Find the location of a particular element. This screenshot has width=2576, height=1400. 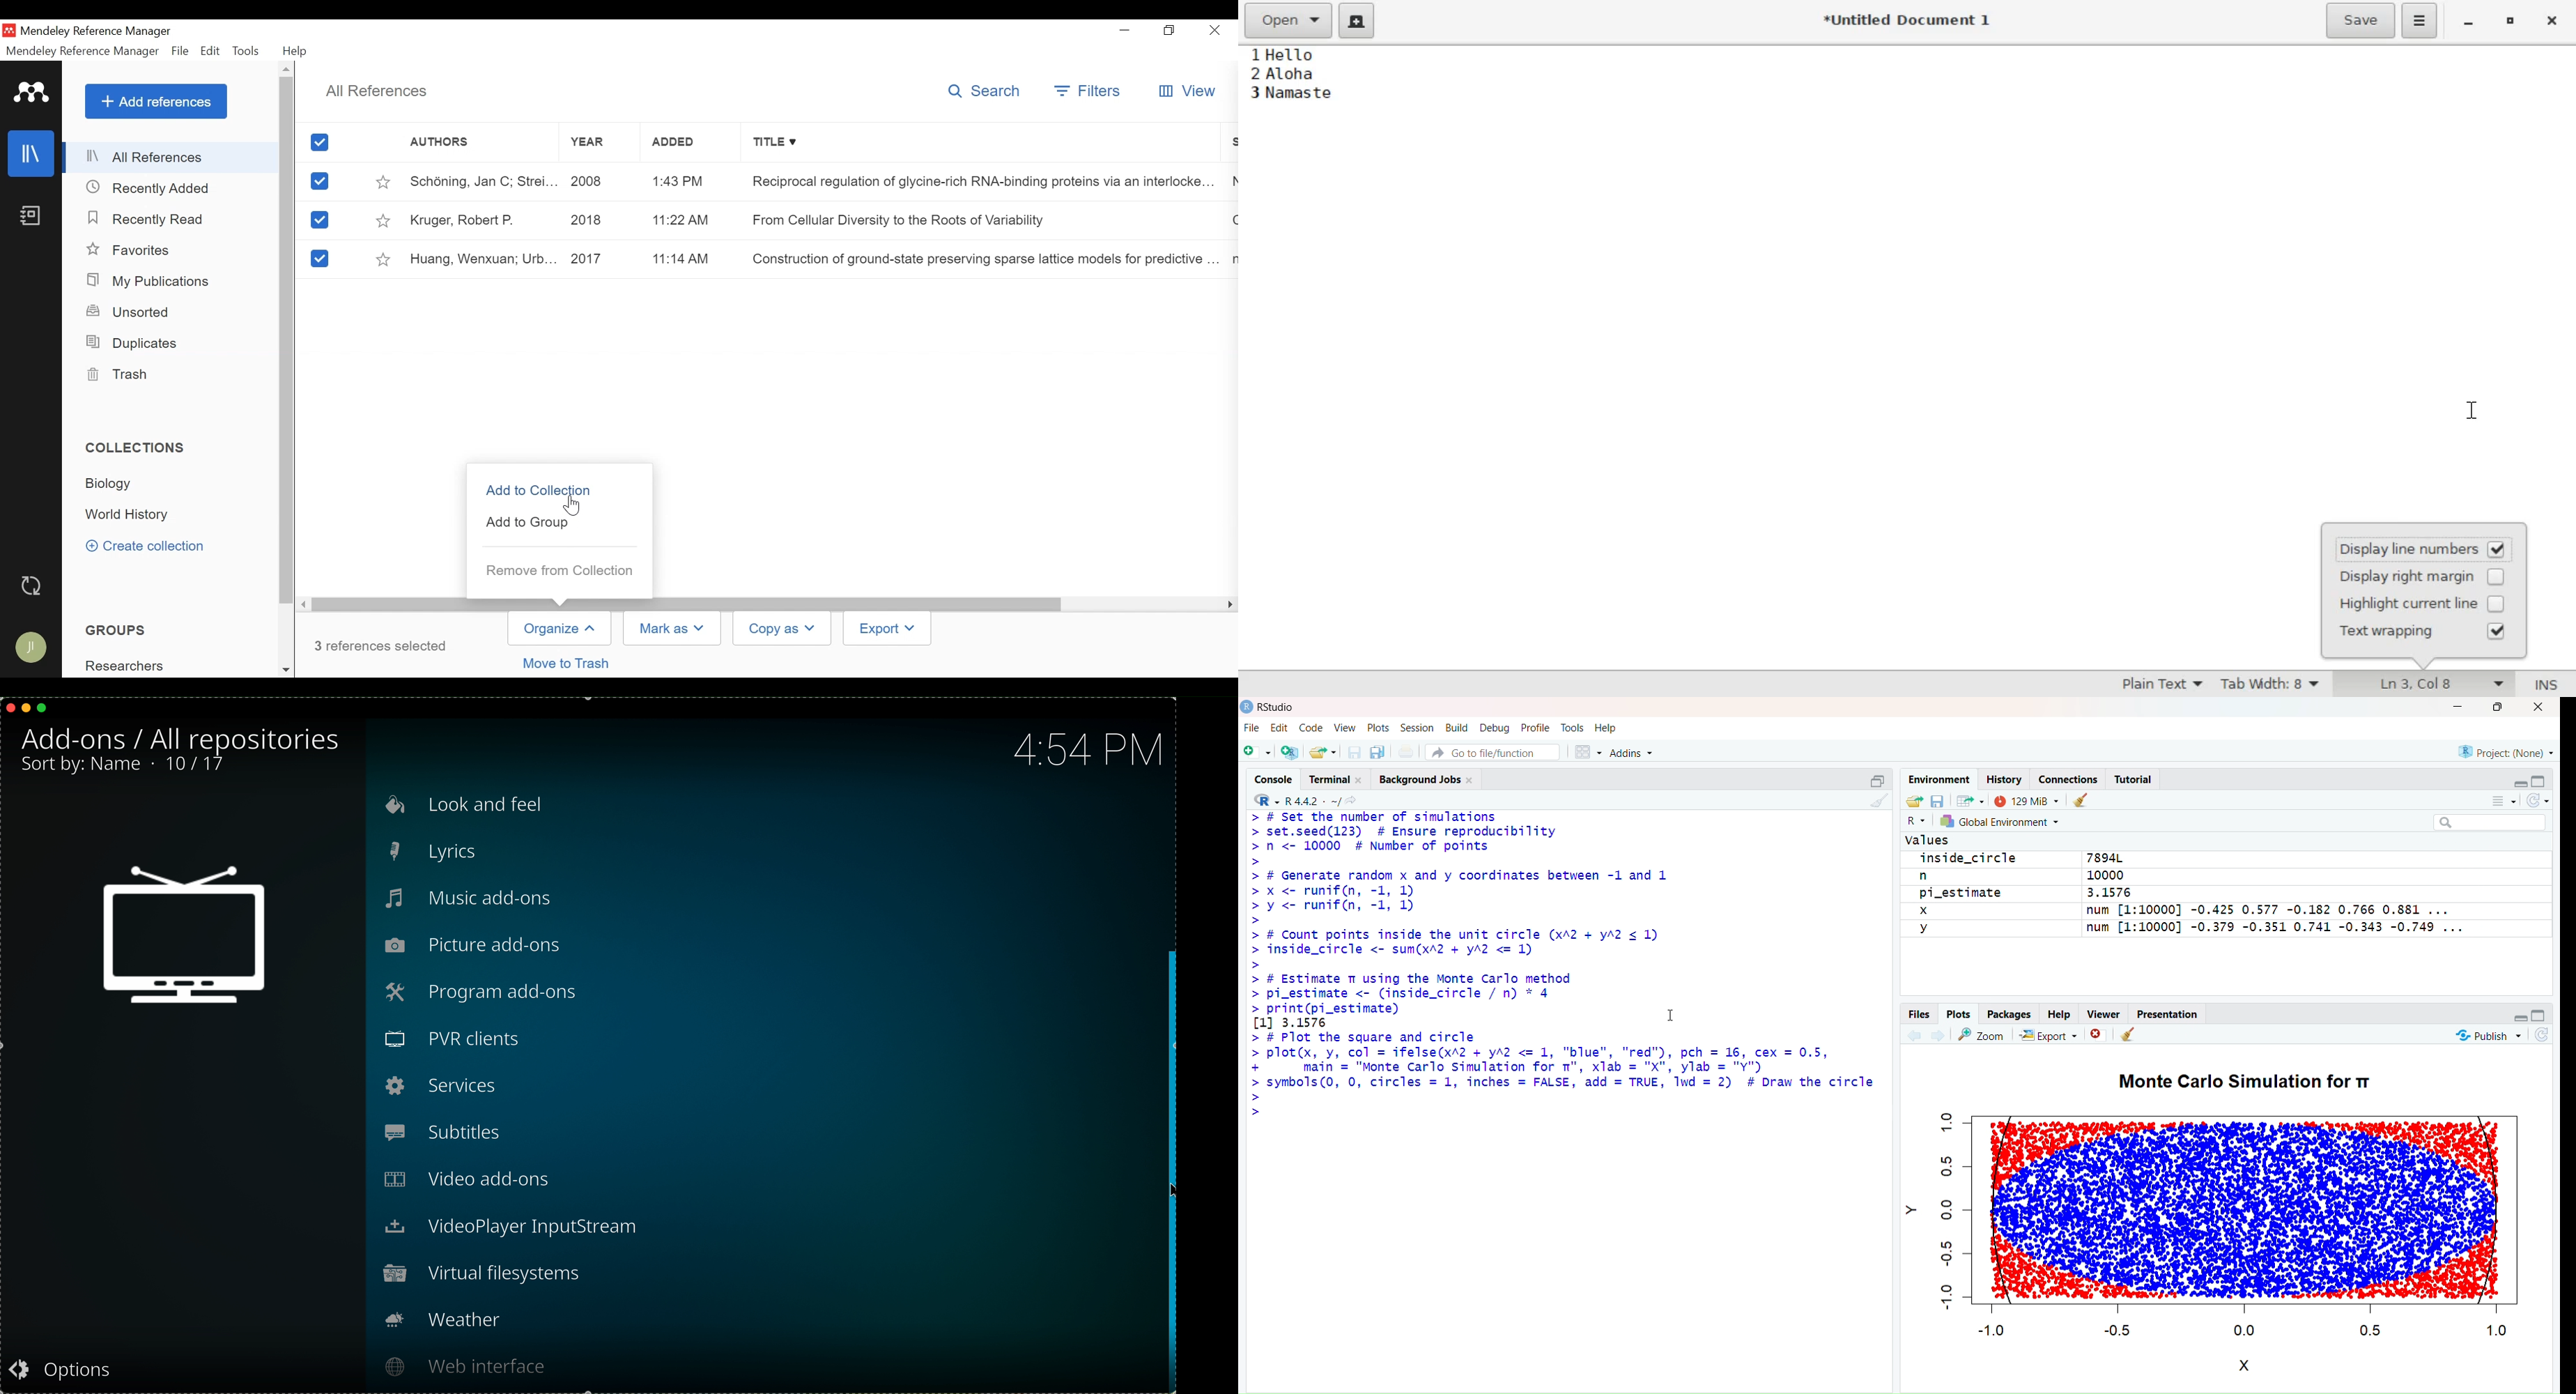

Plot is located at coordinates (2232, 1227).